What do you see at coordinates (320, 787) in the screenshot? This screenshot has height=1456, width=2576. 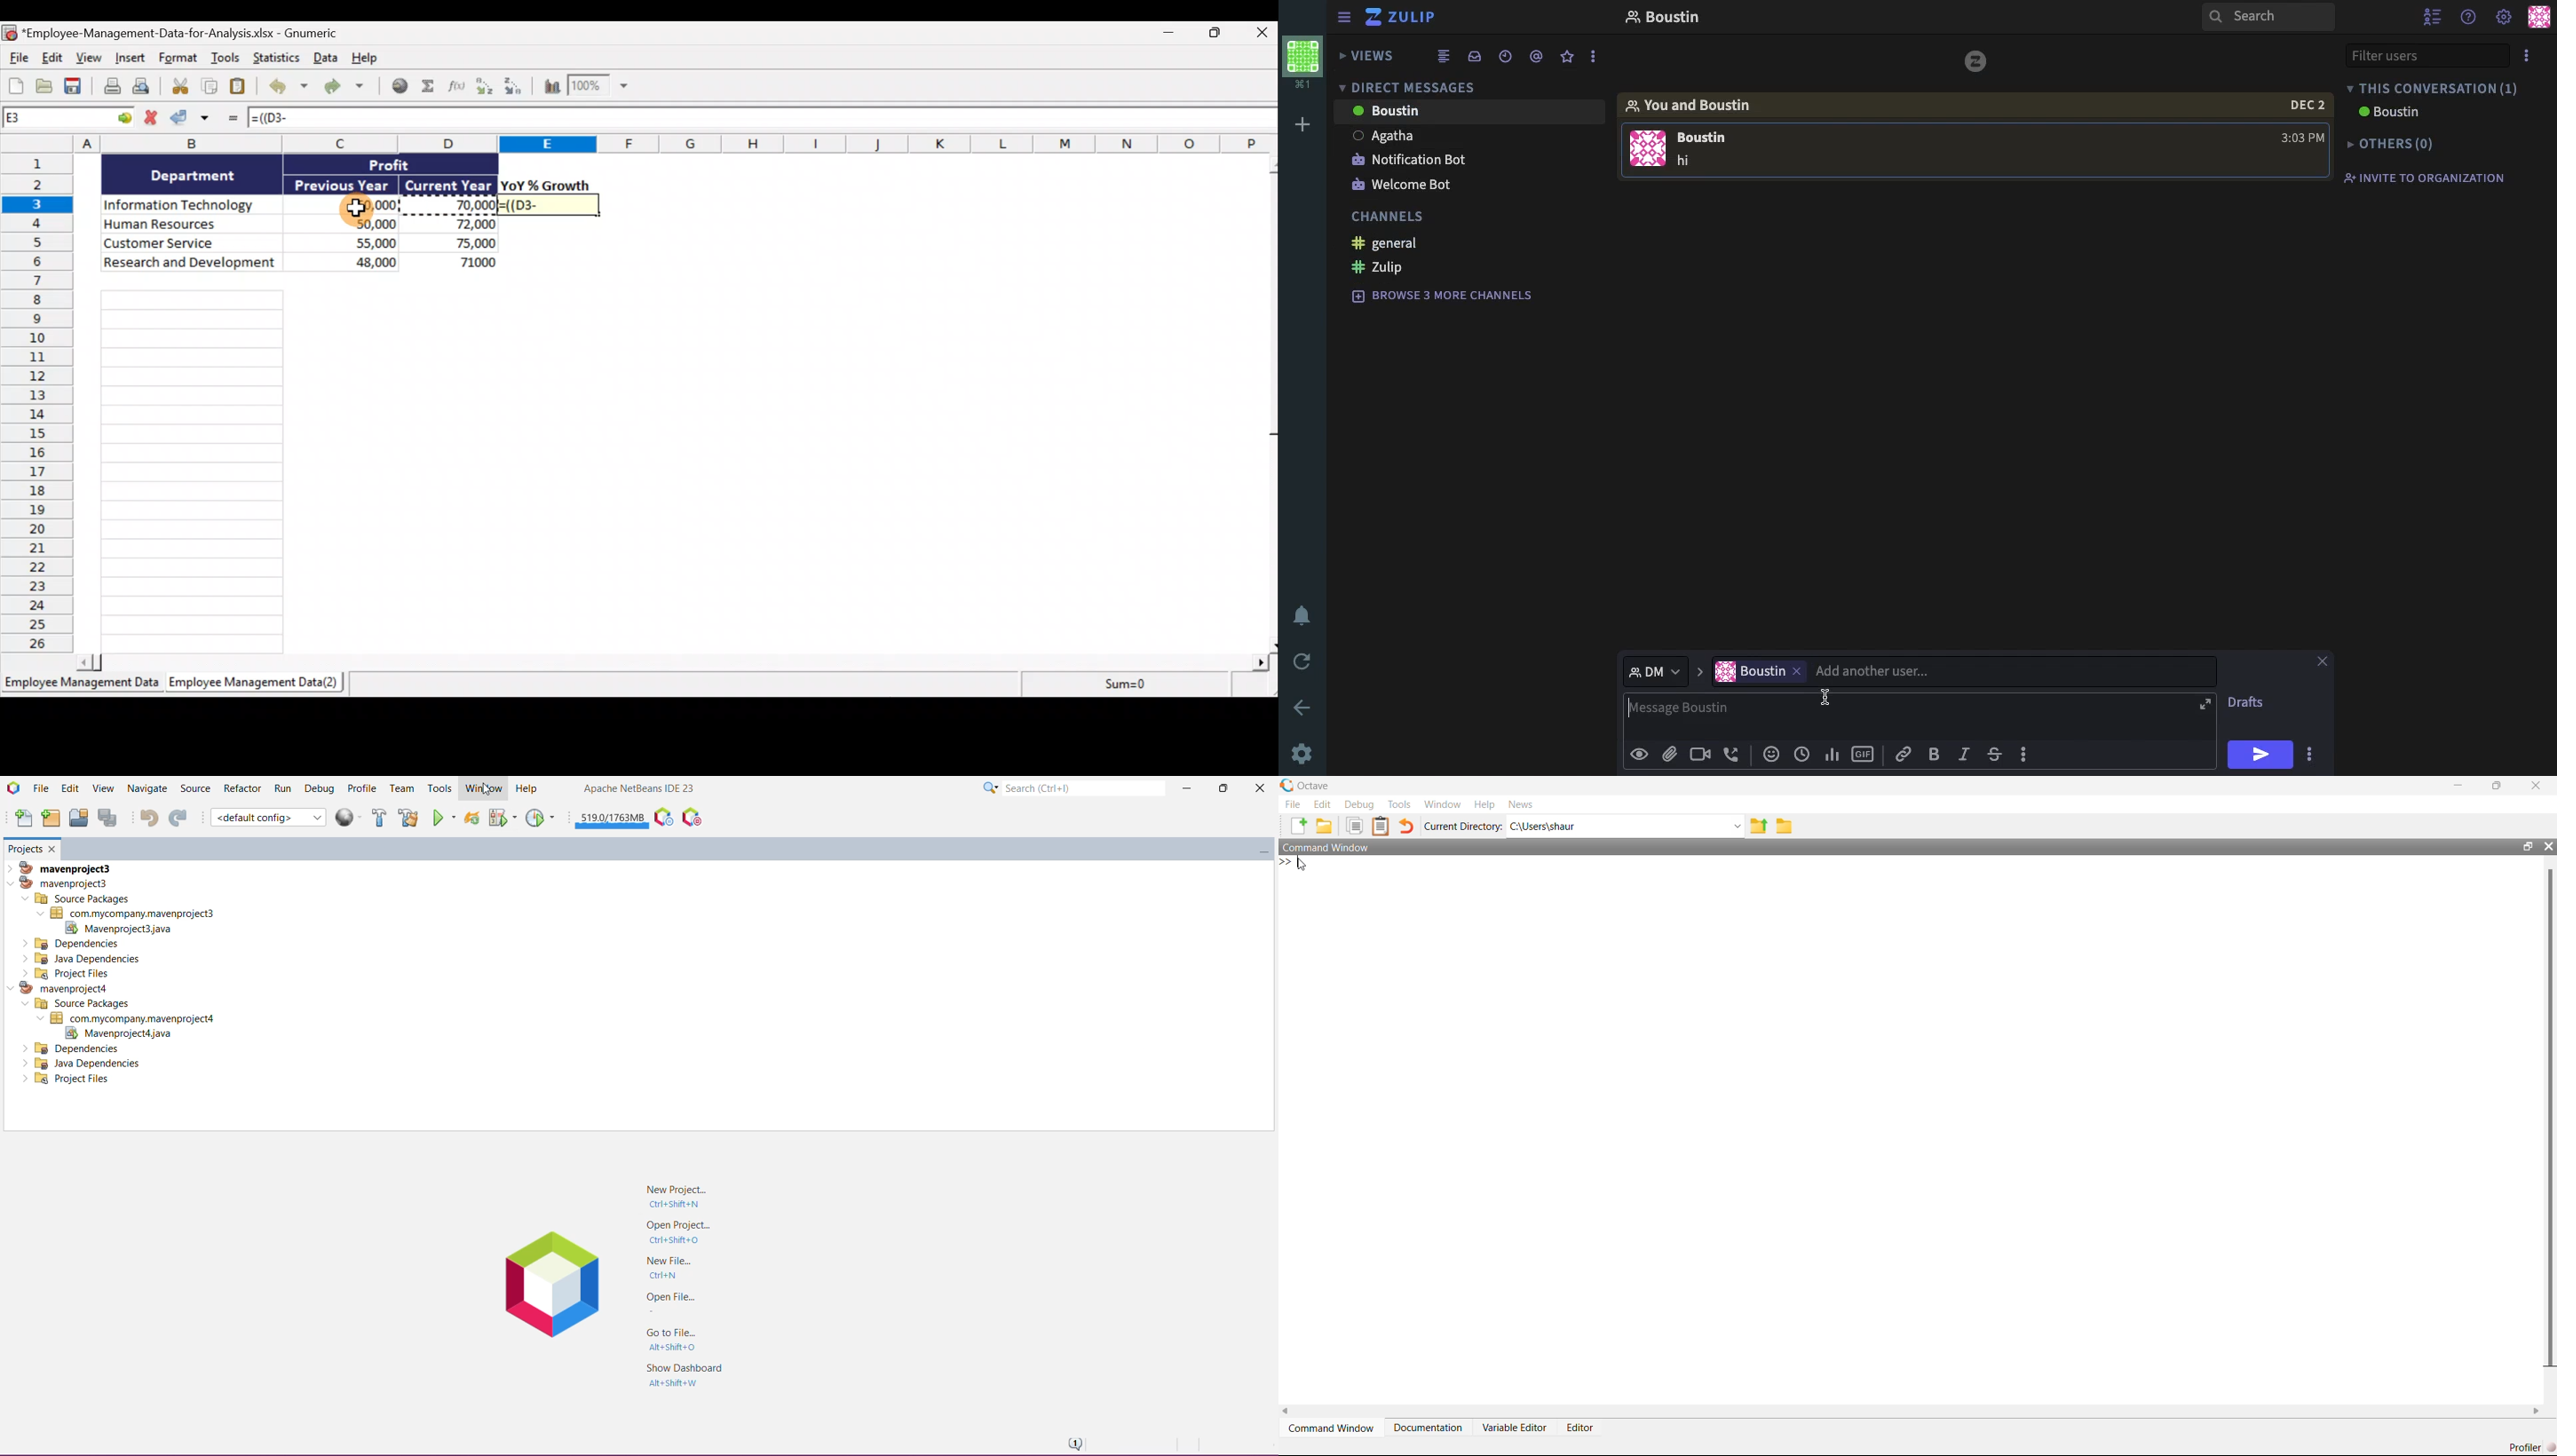 I see `Debug` at bounding box center [320, 787].